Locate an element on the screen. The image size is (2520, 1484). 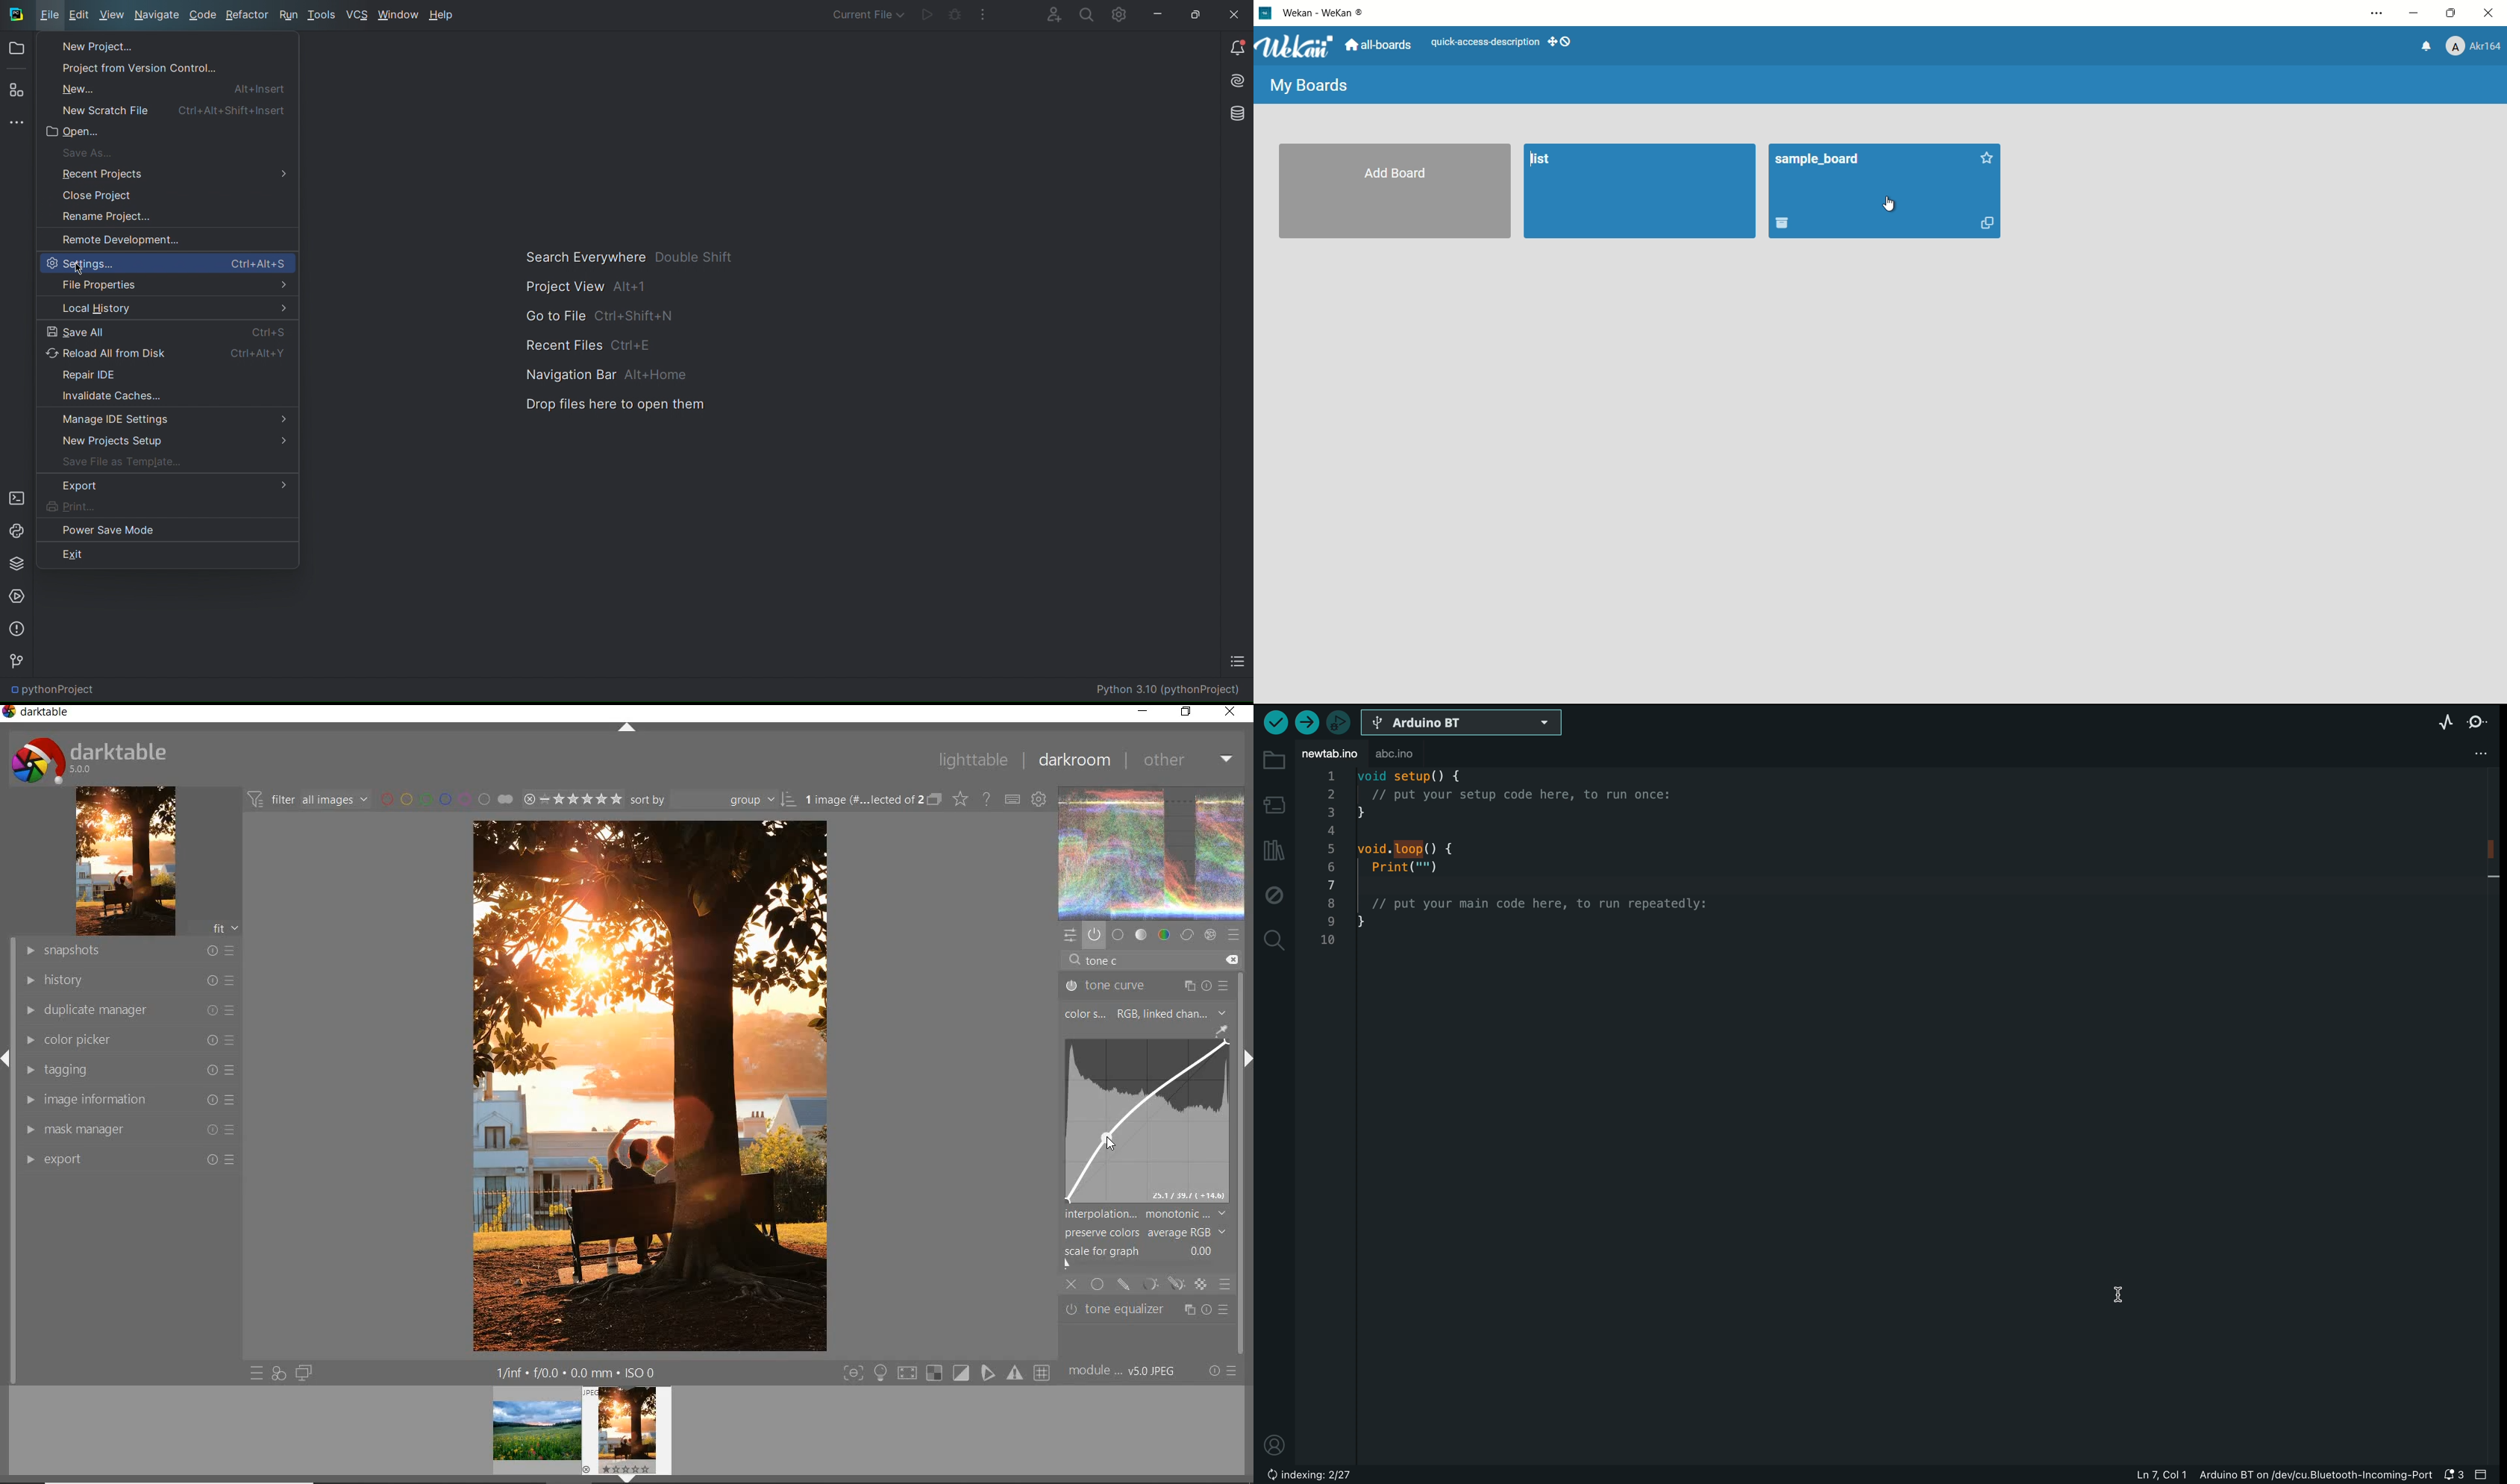
New Projects Setup is located at coordinates (167, 442).